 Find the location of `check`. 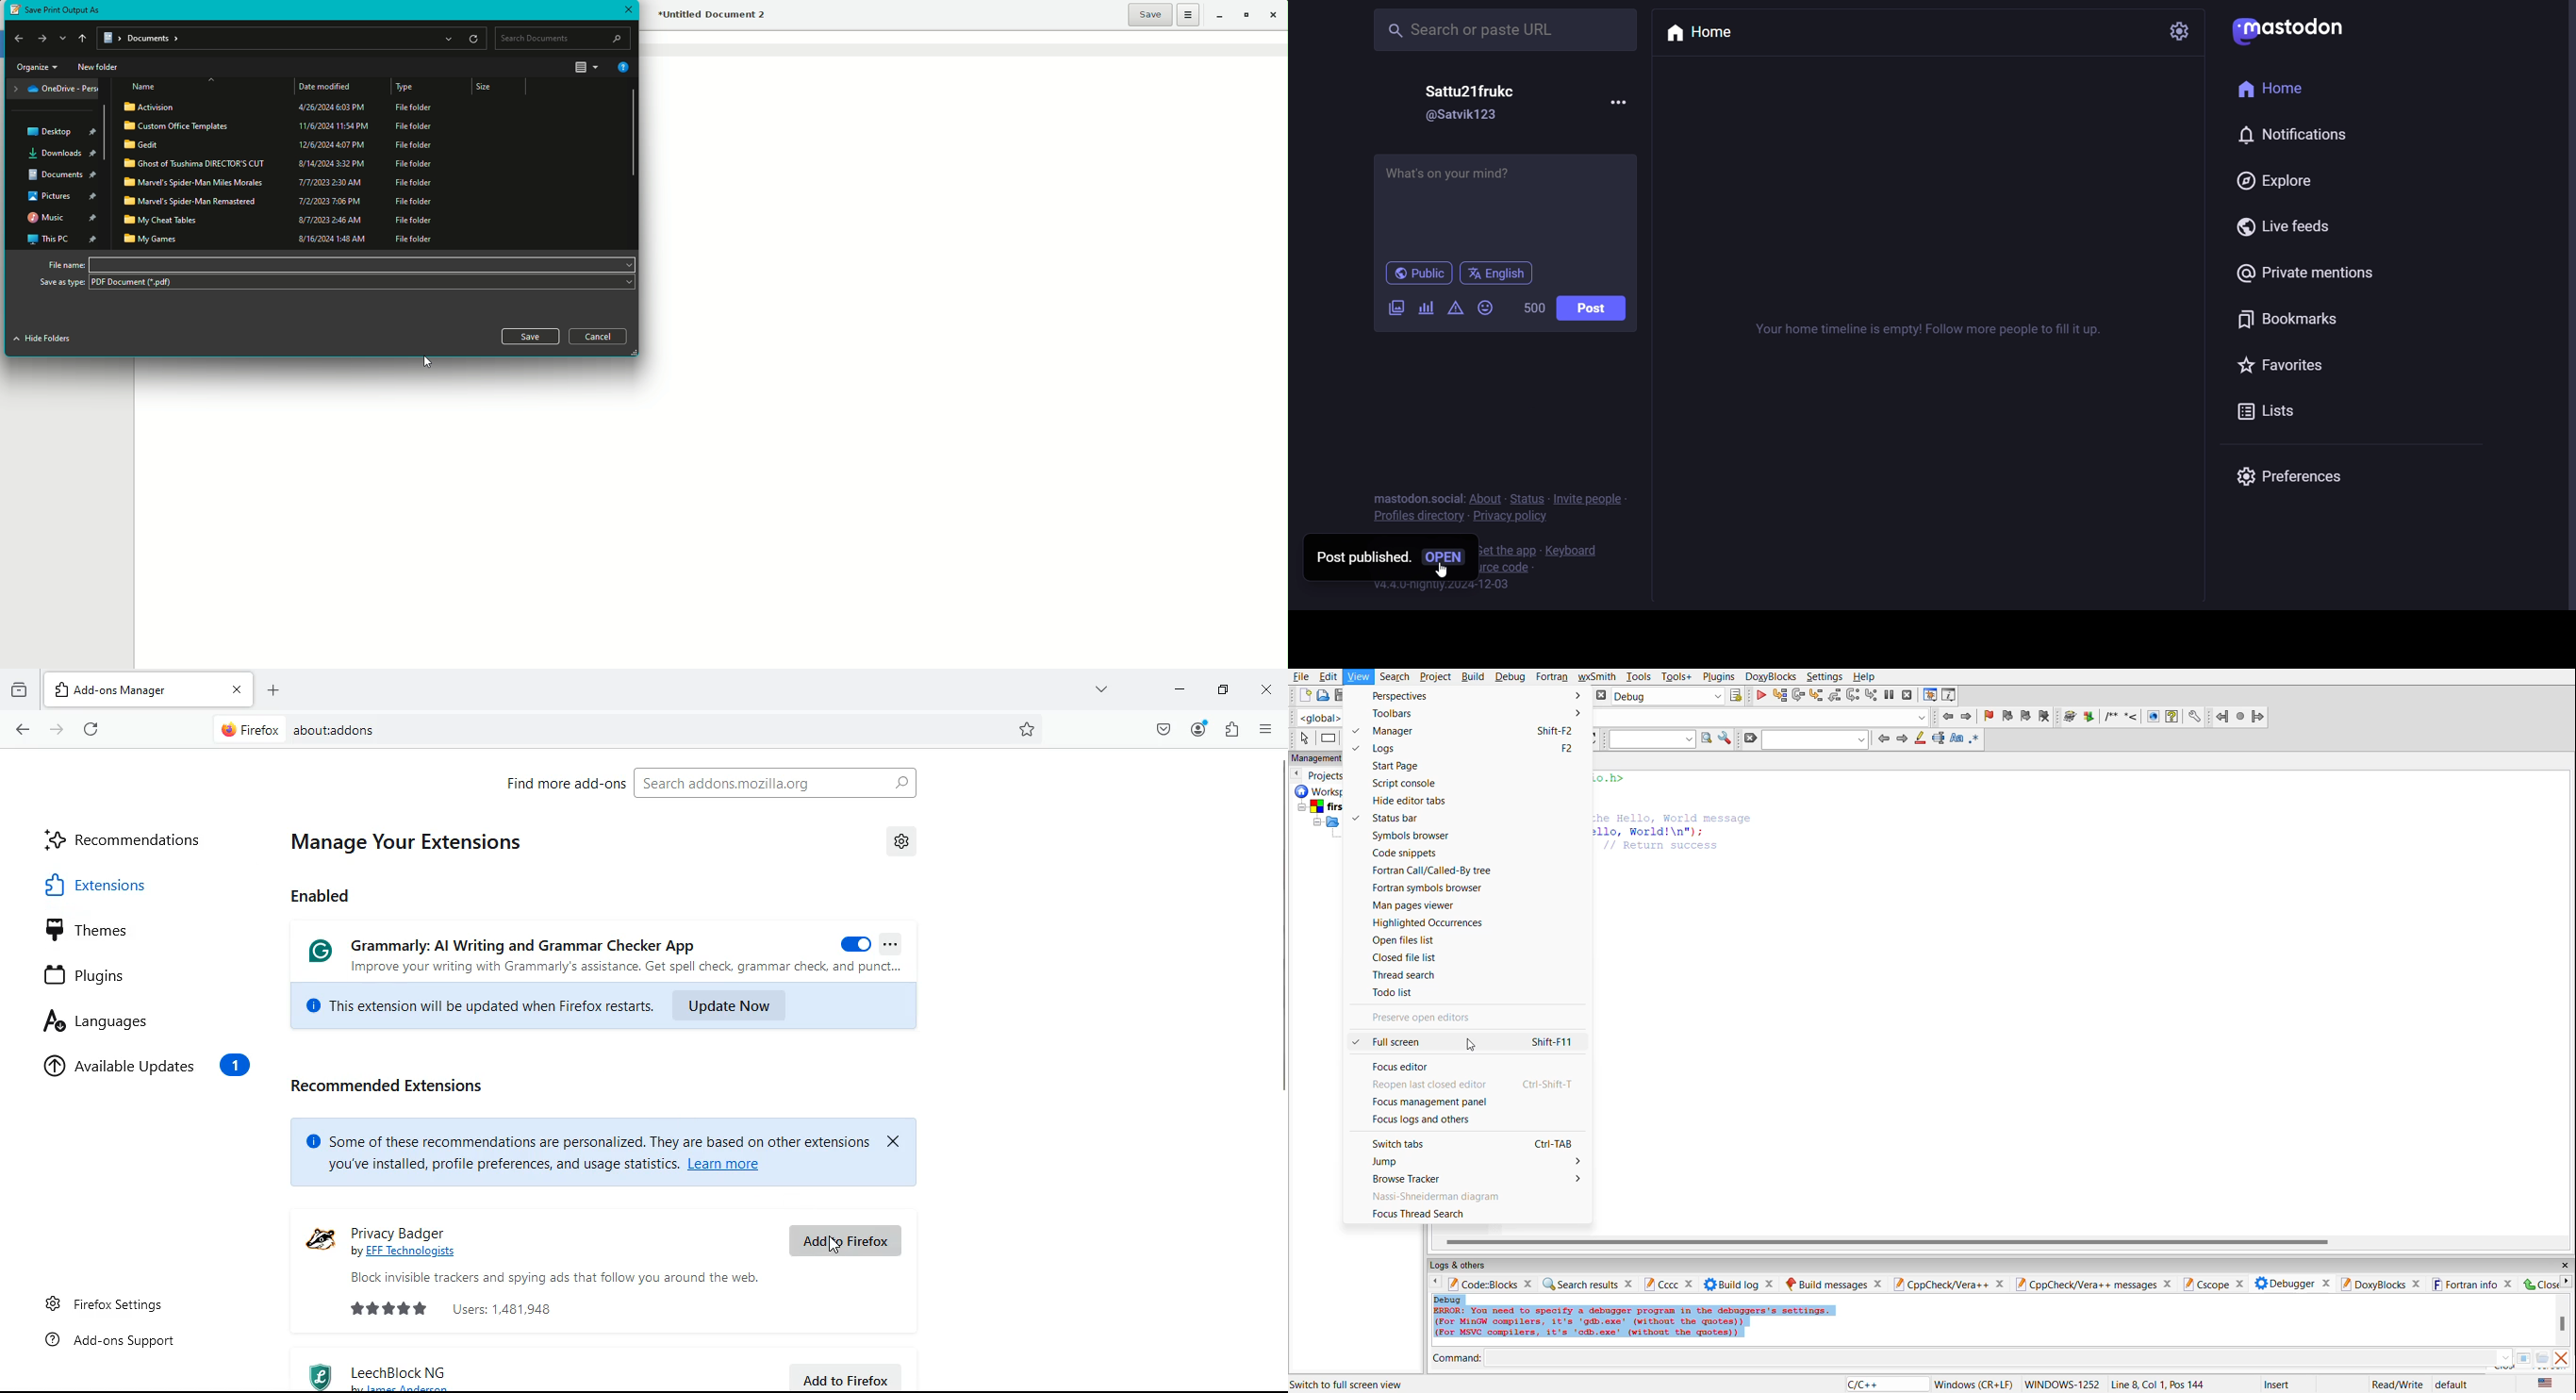

check is located at coordinates (1352, 1044).